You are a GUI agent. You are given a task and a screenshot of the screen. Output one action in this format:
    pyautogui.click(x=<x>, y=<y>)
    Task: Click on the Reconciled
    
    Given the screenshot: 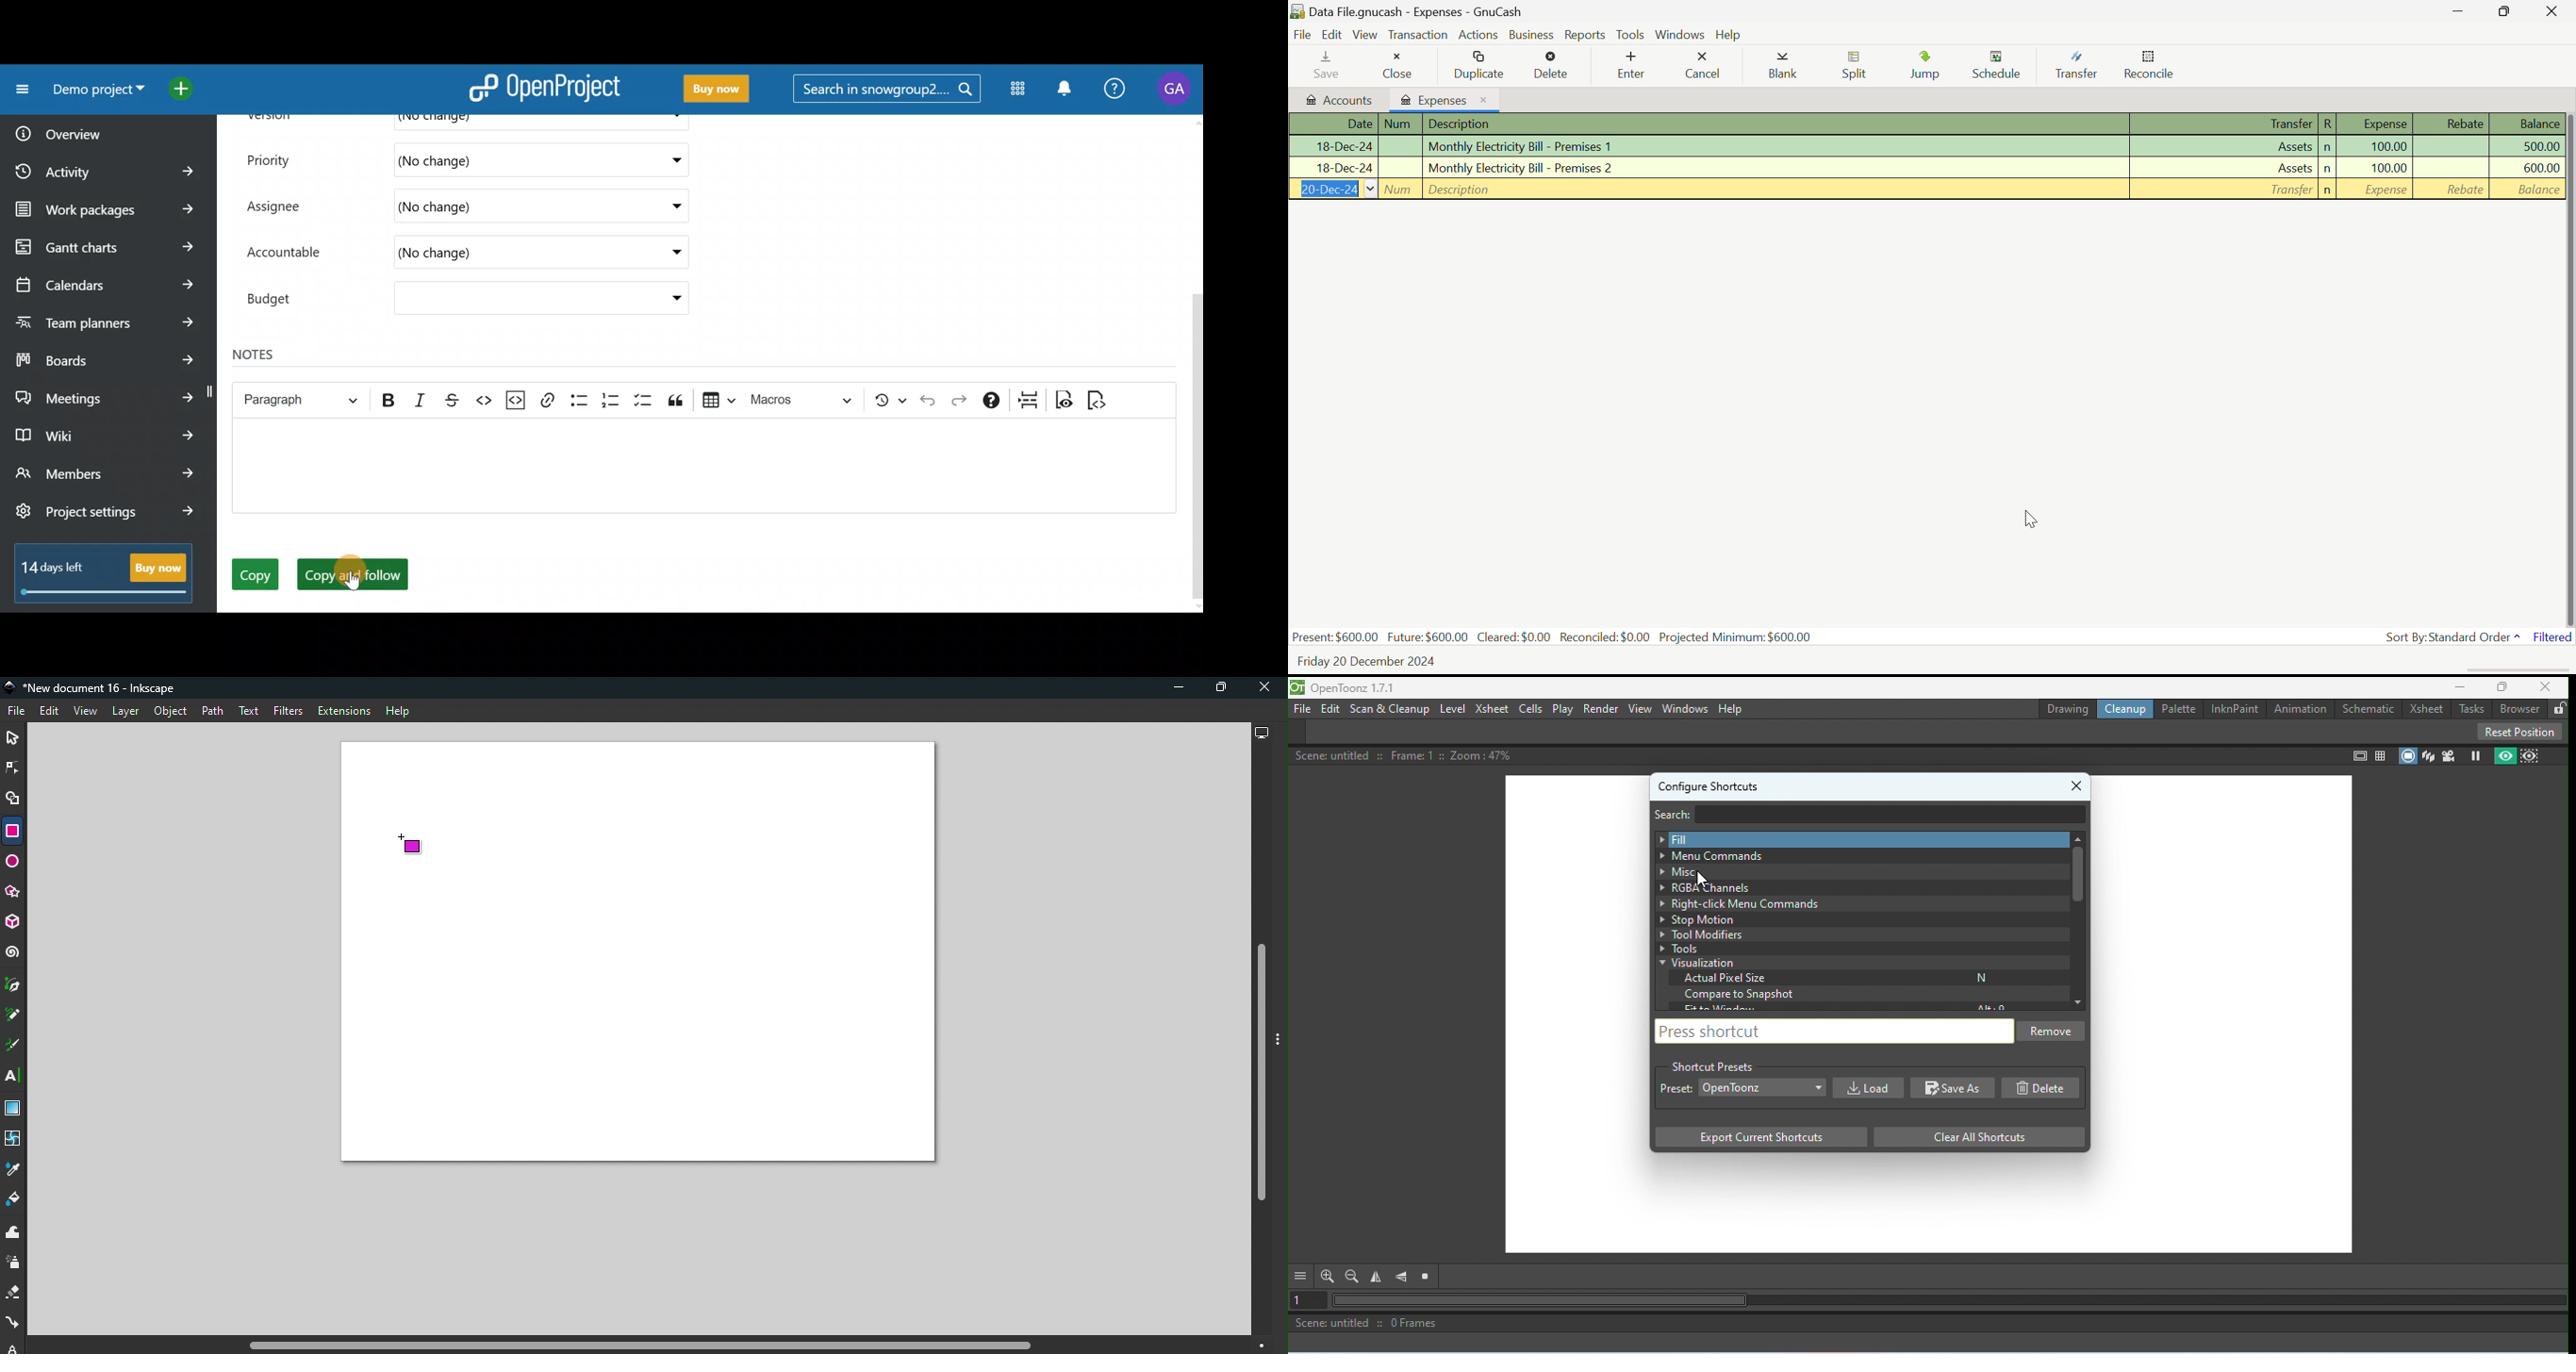 What is the action you would take?
    pyautogui.click(x=1605, y=638)
    